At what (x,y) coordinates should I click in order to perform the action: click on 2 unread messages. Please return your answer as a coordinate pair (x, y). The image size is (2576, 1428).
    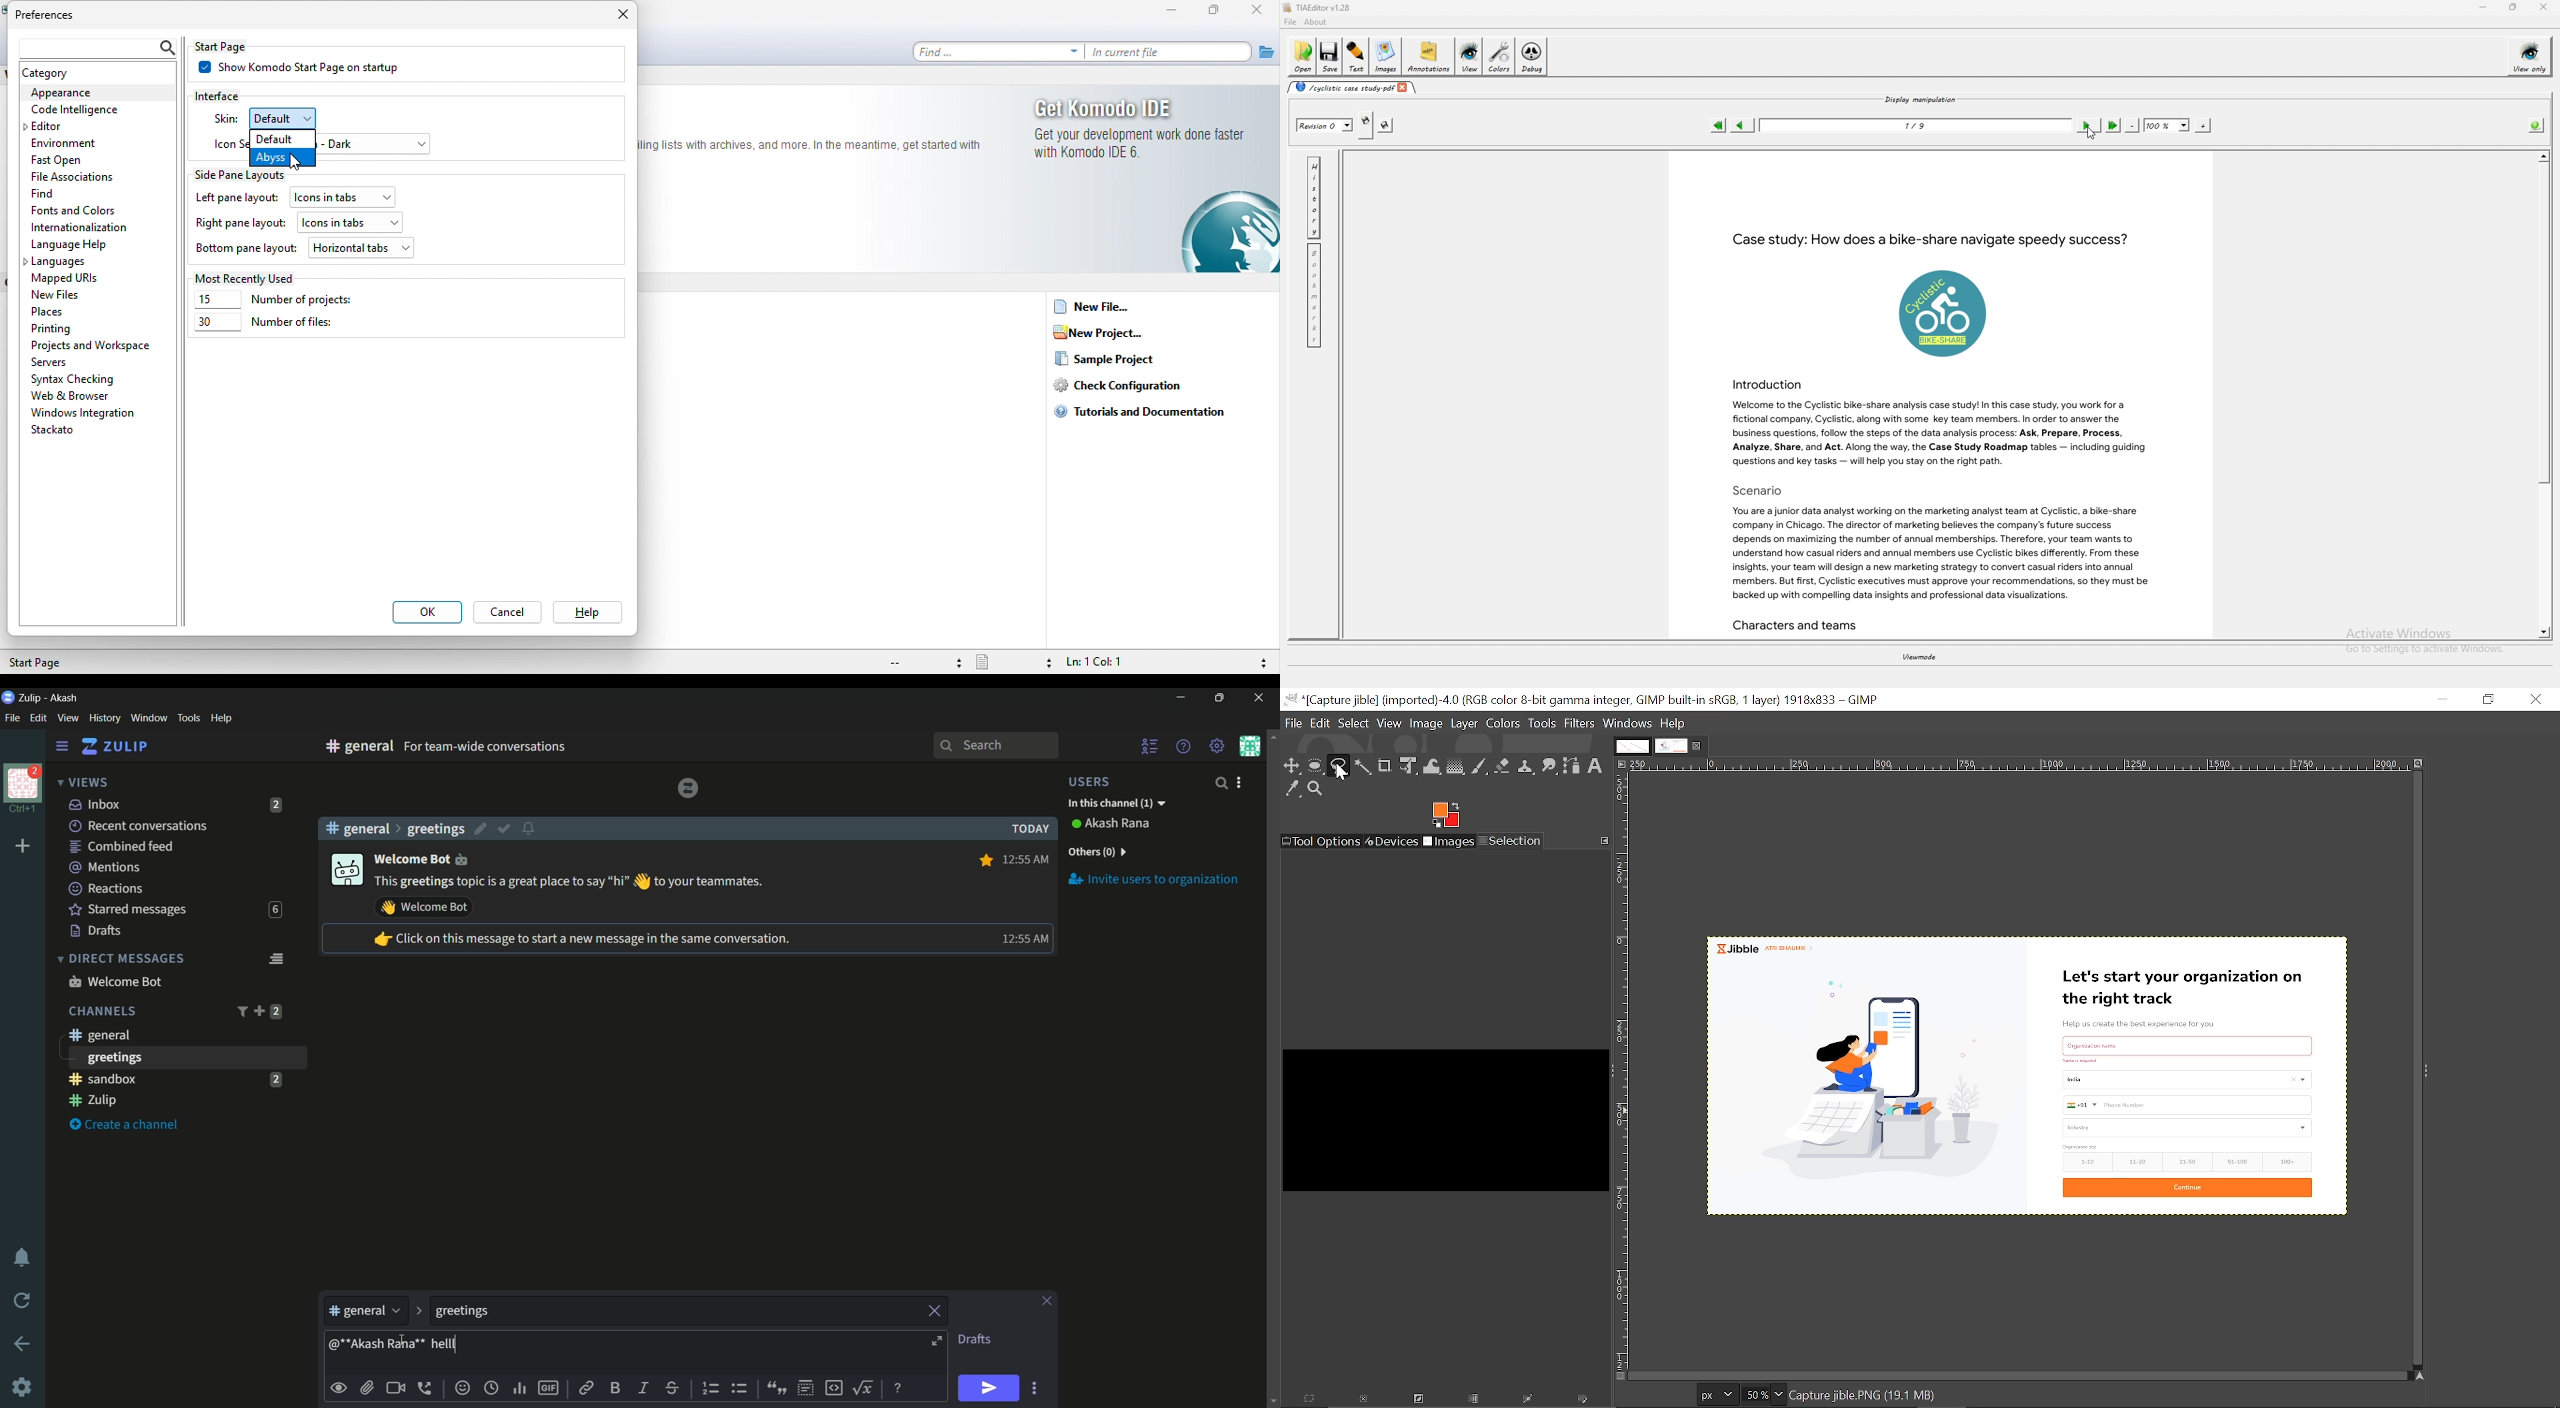
    Looking at the image, I should click on (275, 1079).